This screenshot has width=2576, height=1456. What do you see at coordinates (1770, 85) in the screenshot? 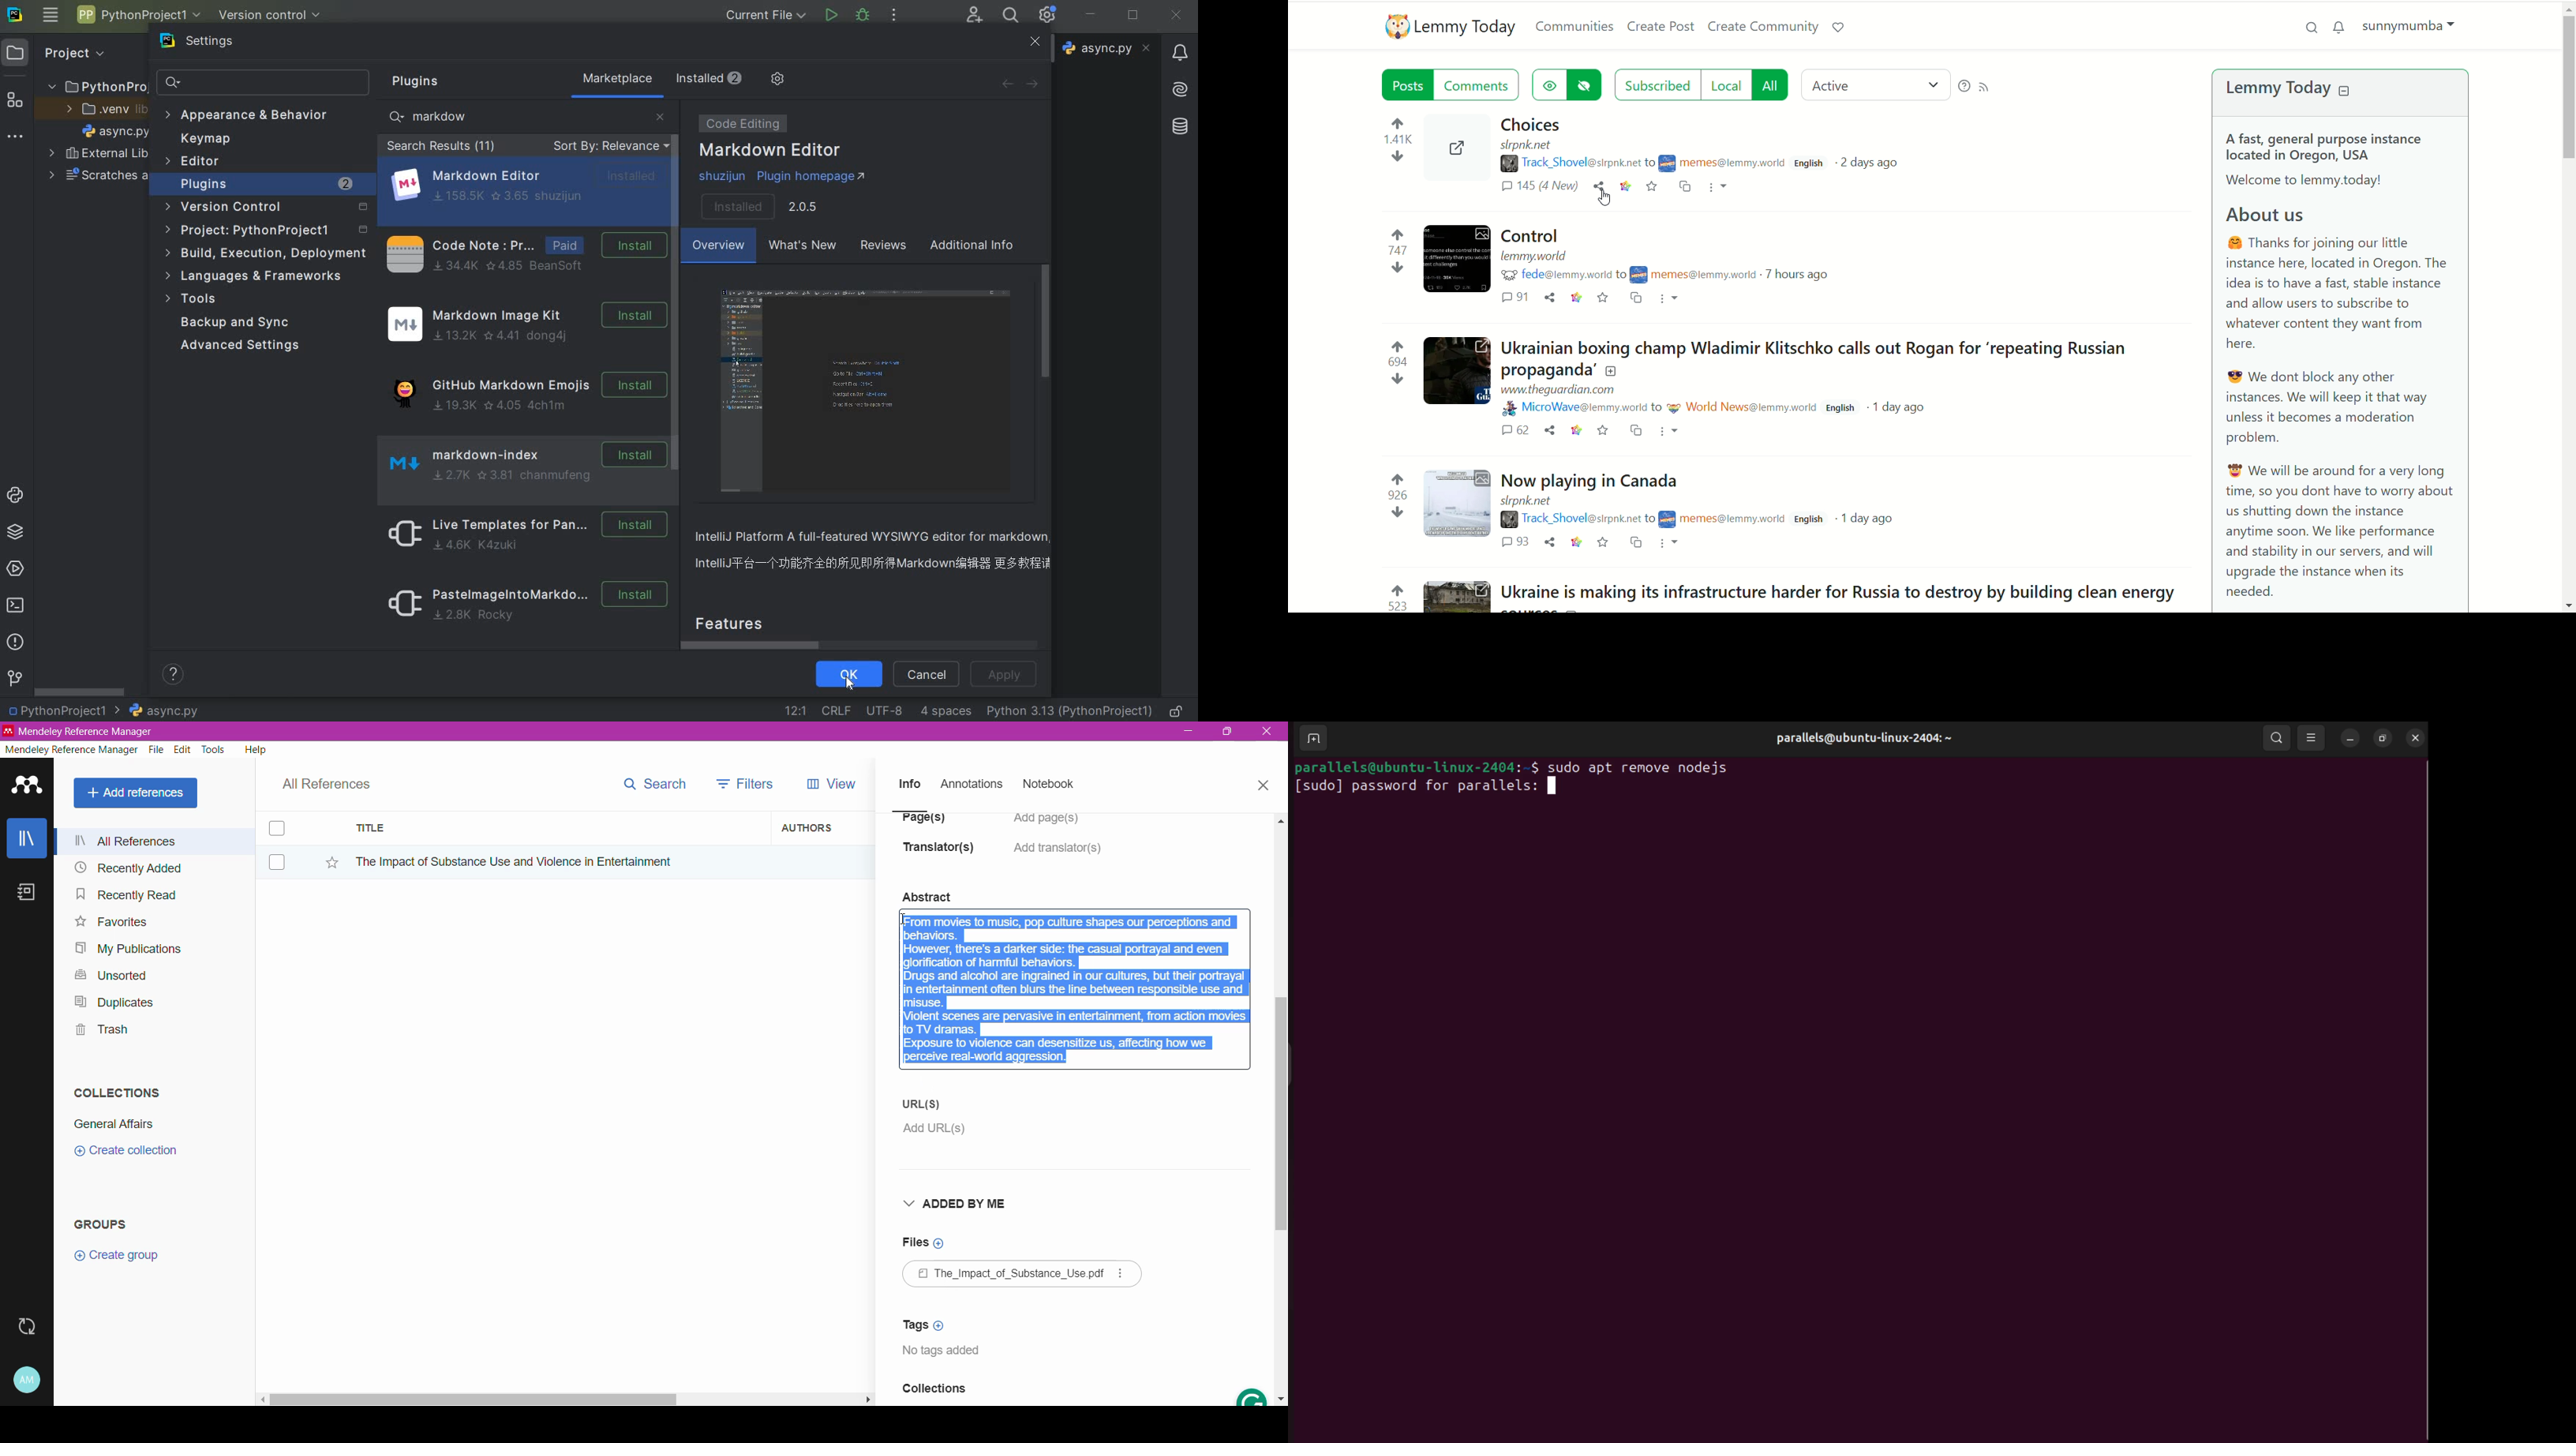
I see `all` at bounding box center [1770, 85].